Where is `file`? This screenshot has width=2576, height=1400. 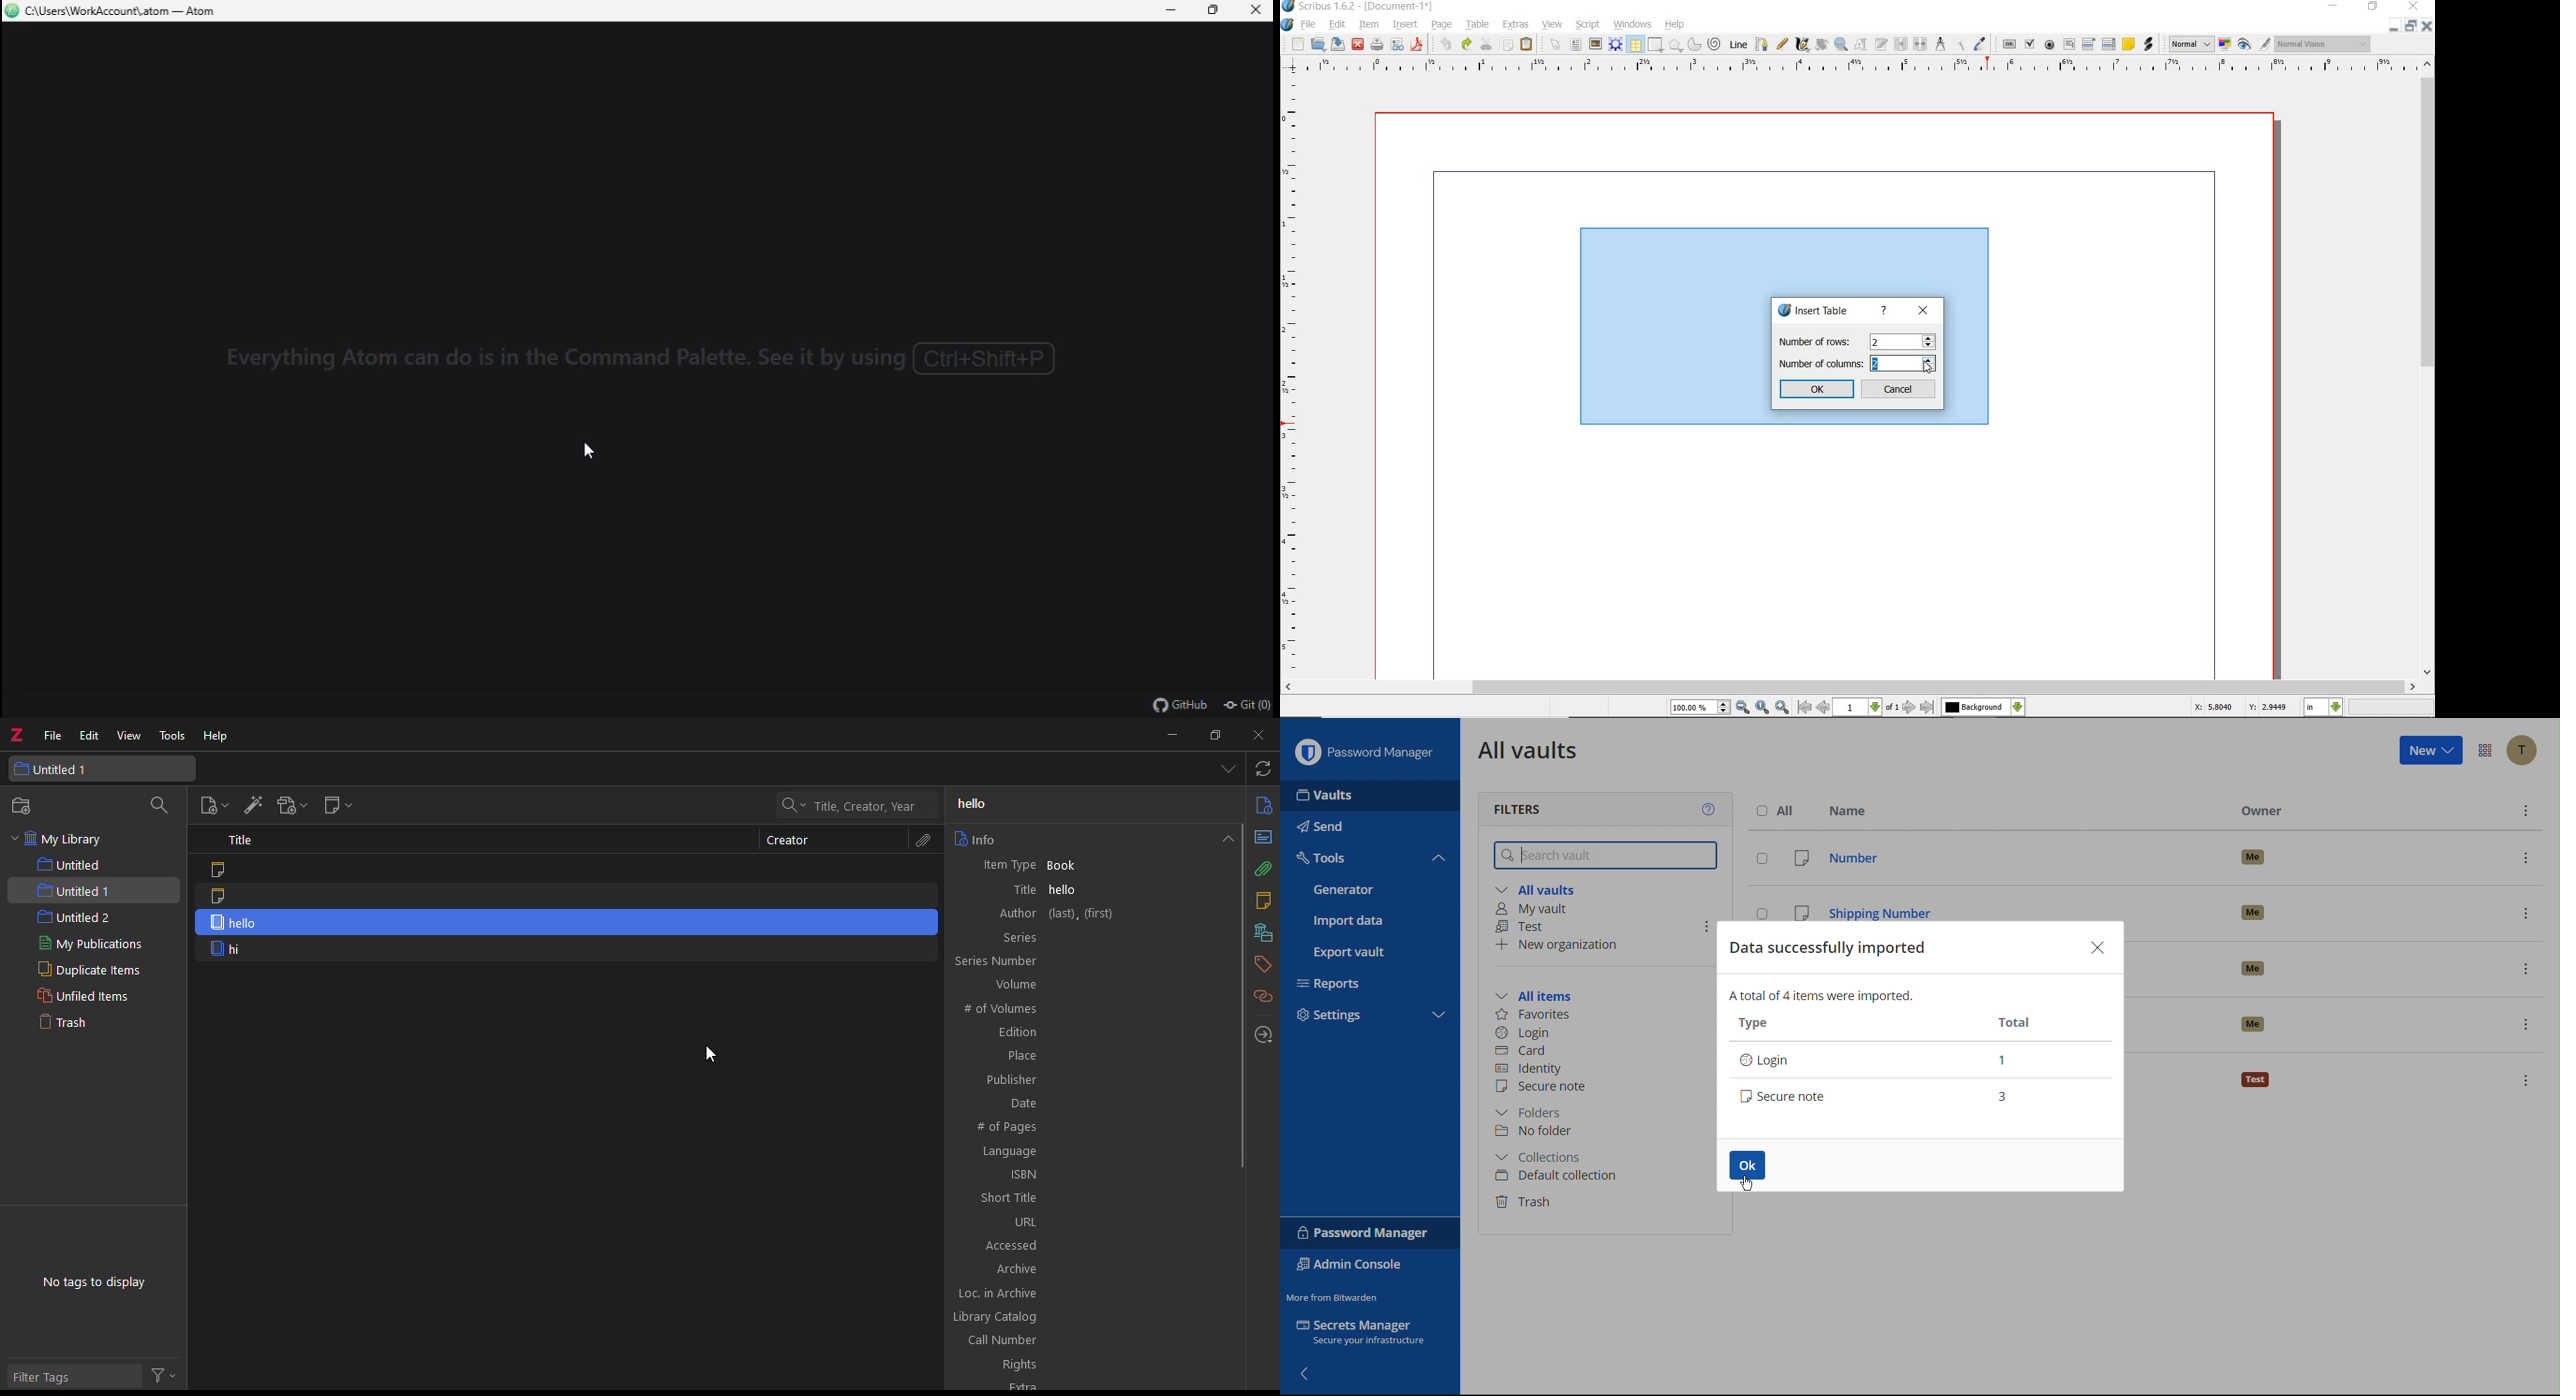
file is located at coordinates (52, 734).